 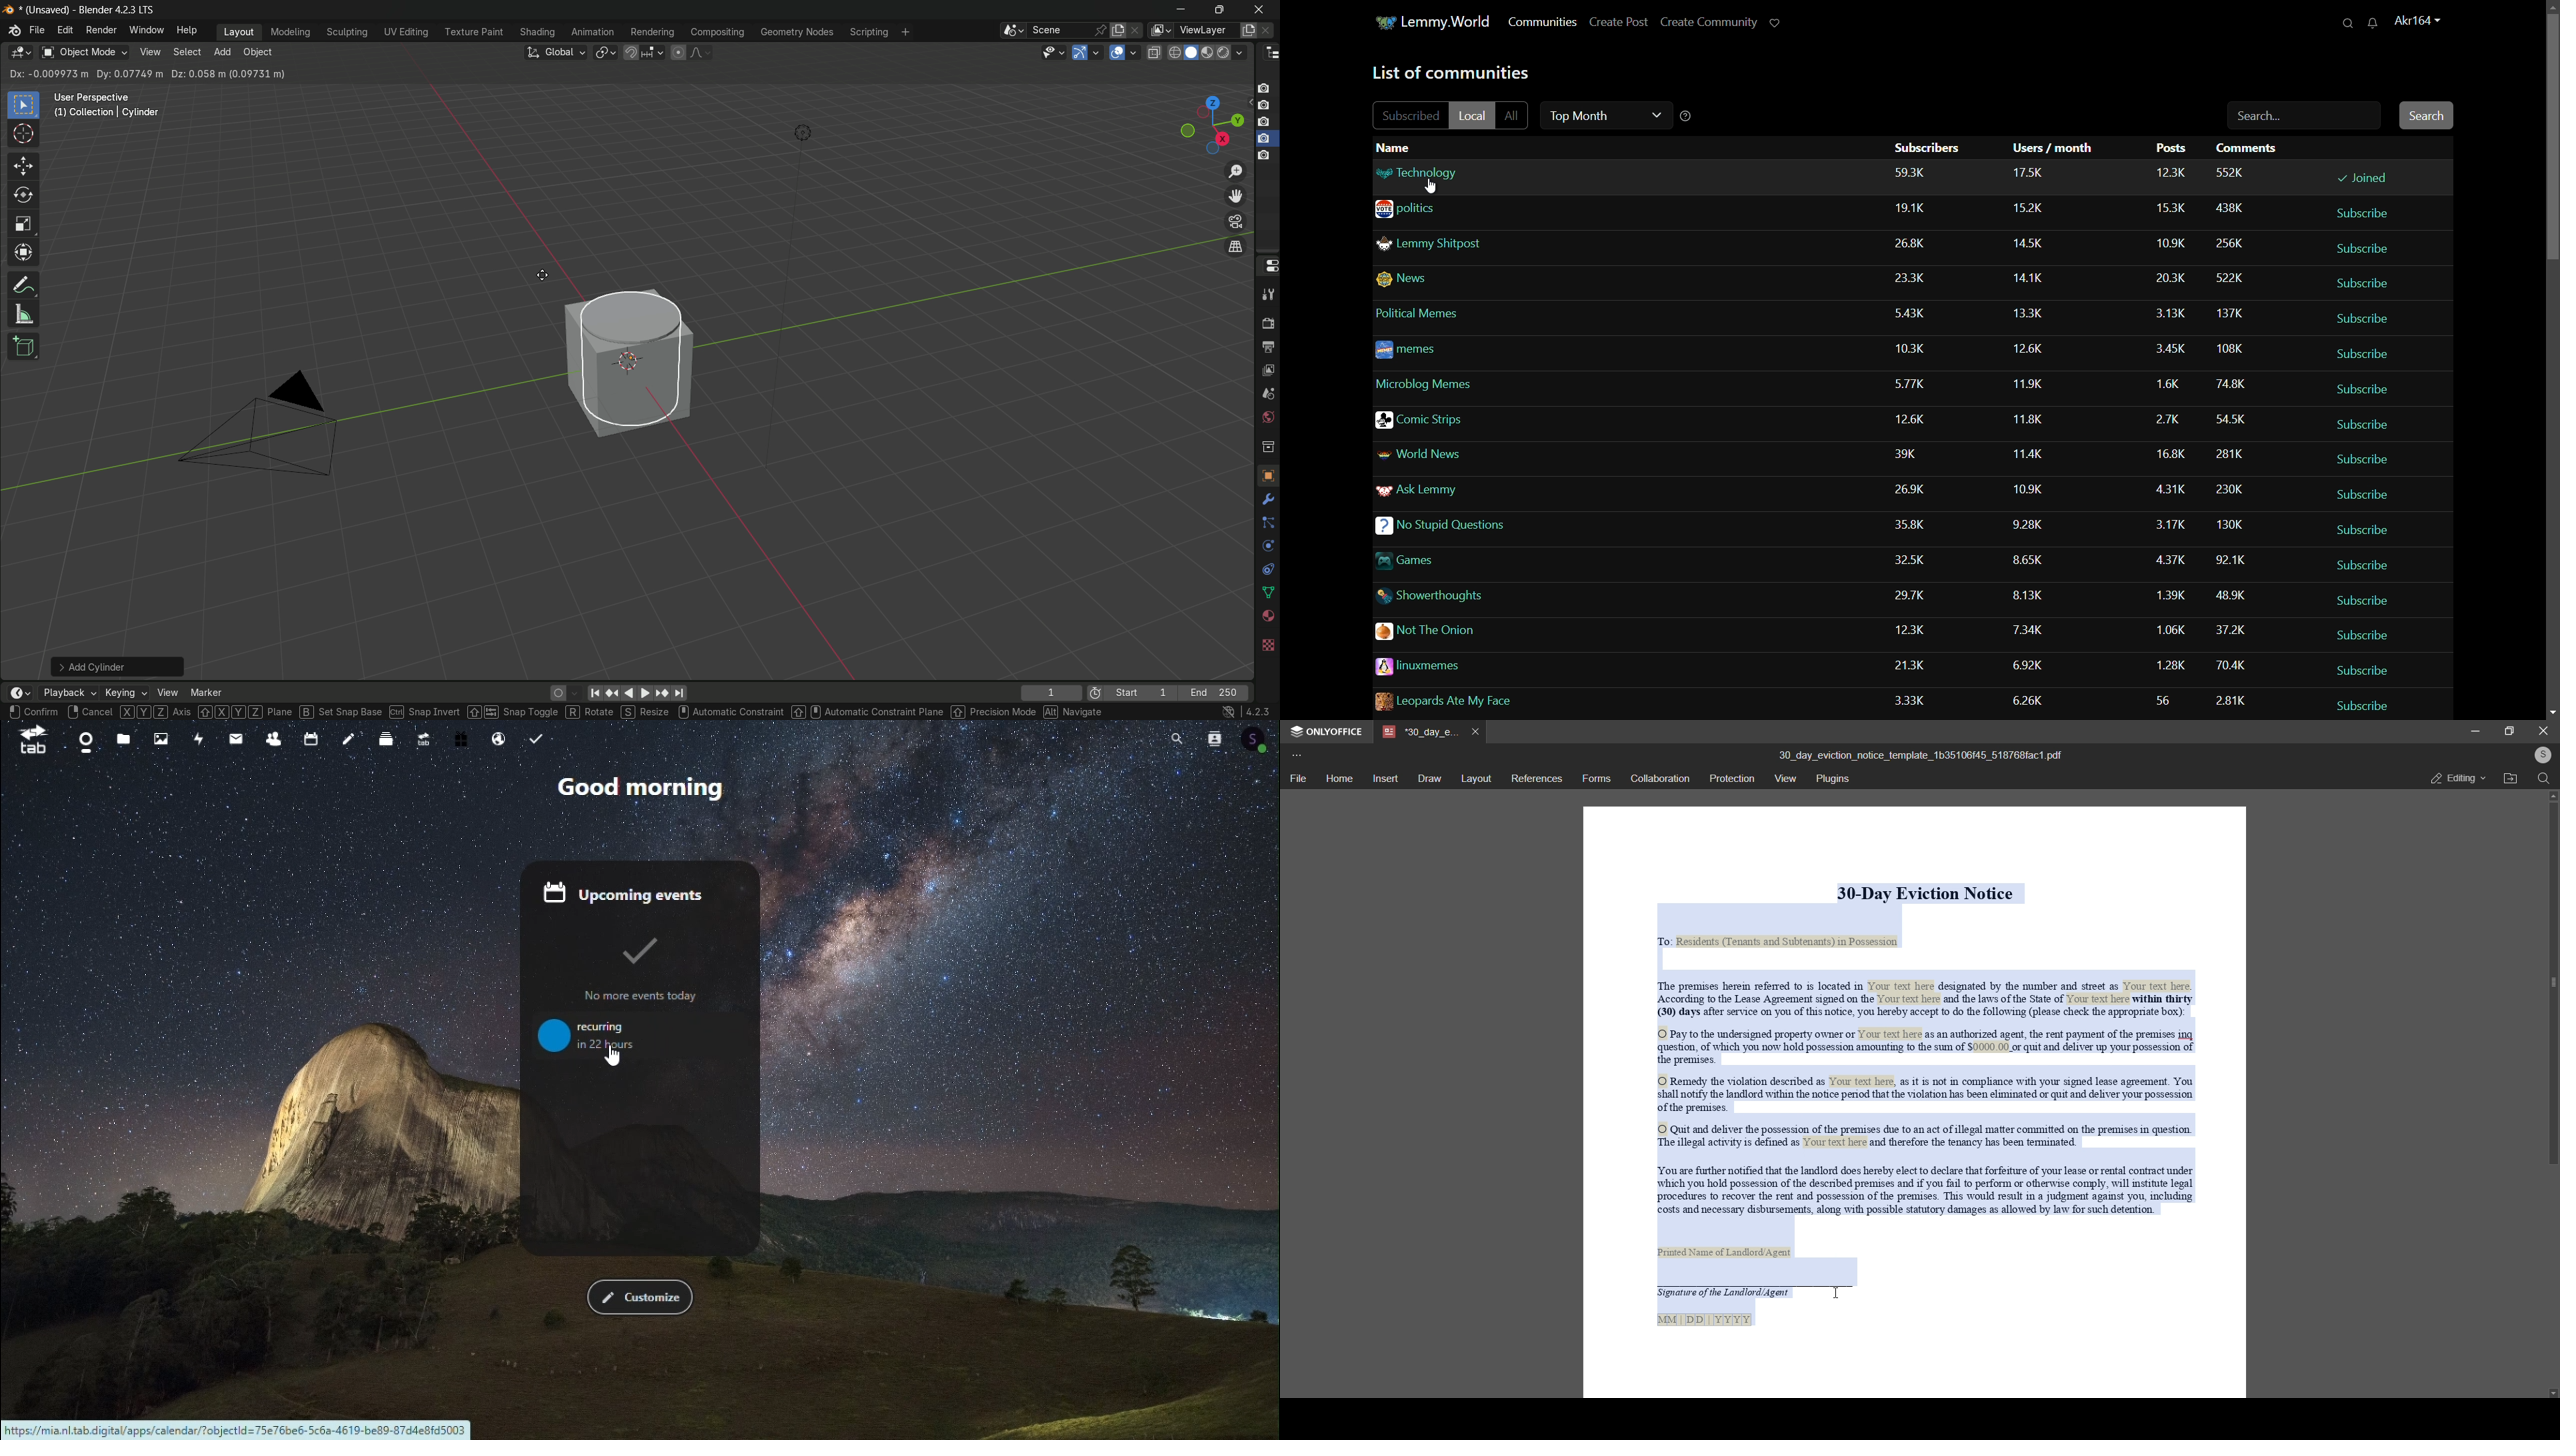 I want to click on subscribed, so click(x=1409, y=114).